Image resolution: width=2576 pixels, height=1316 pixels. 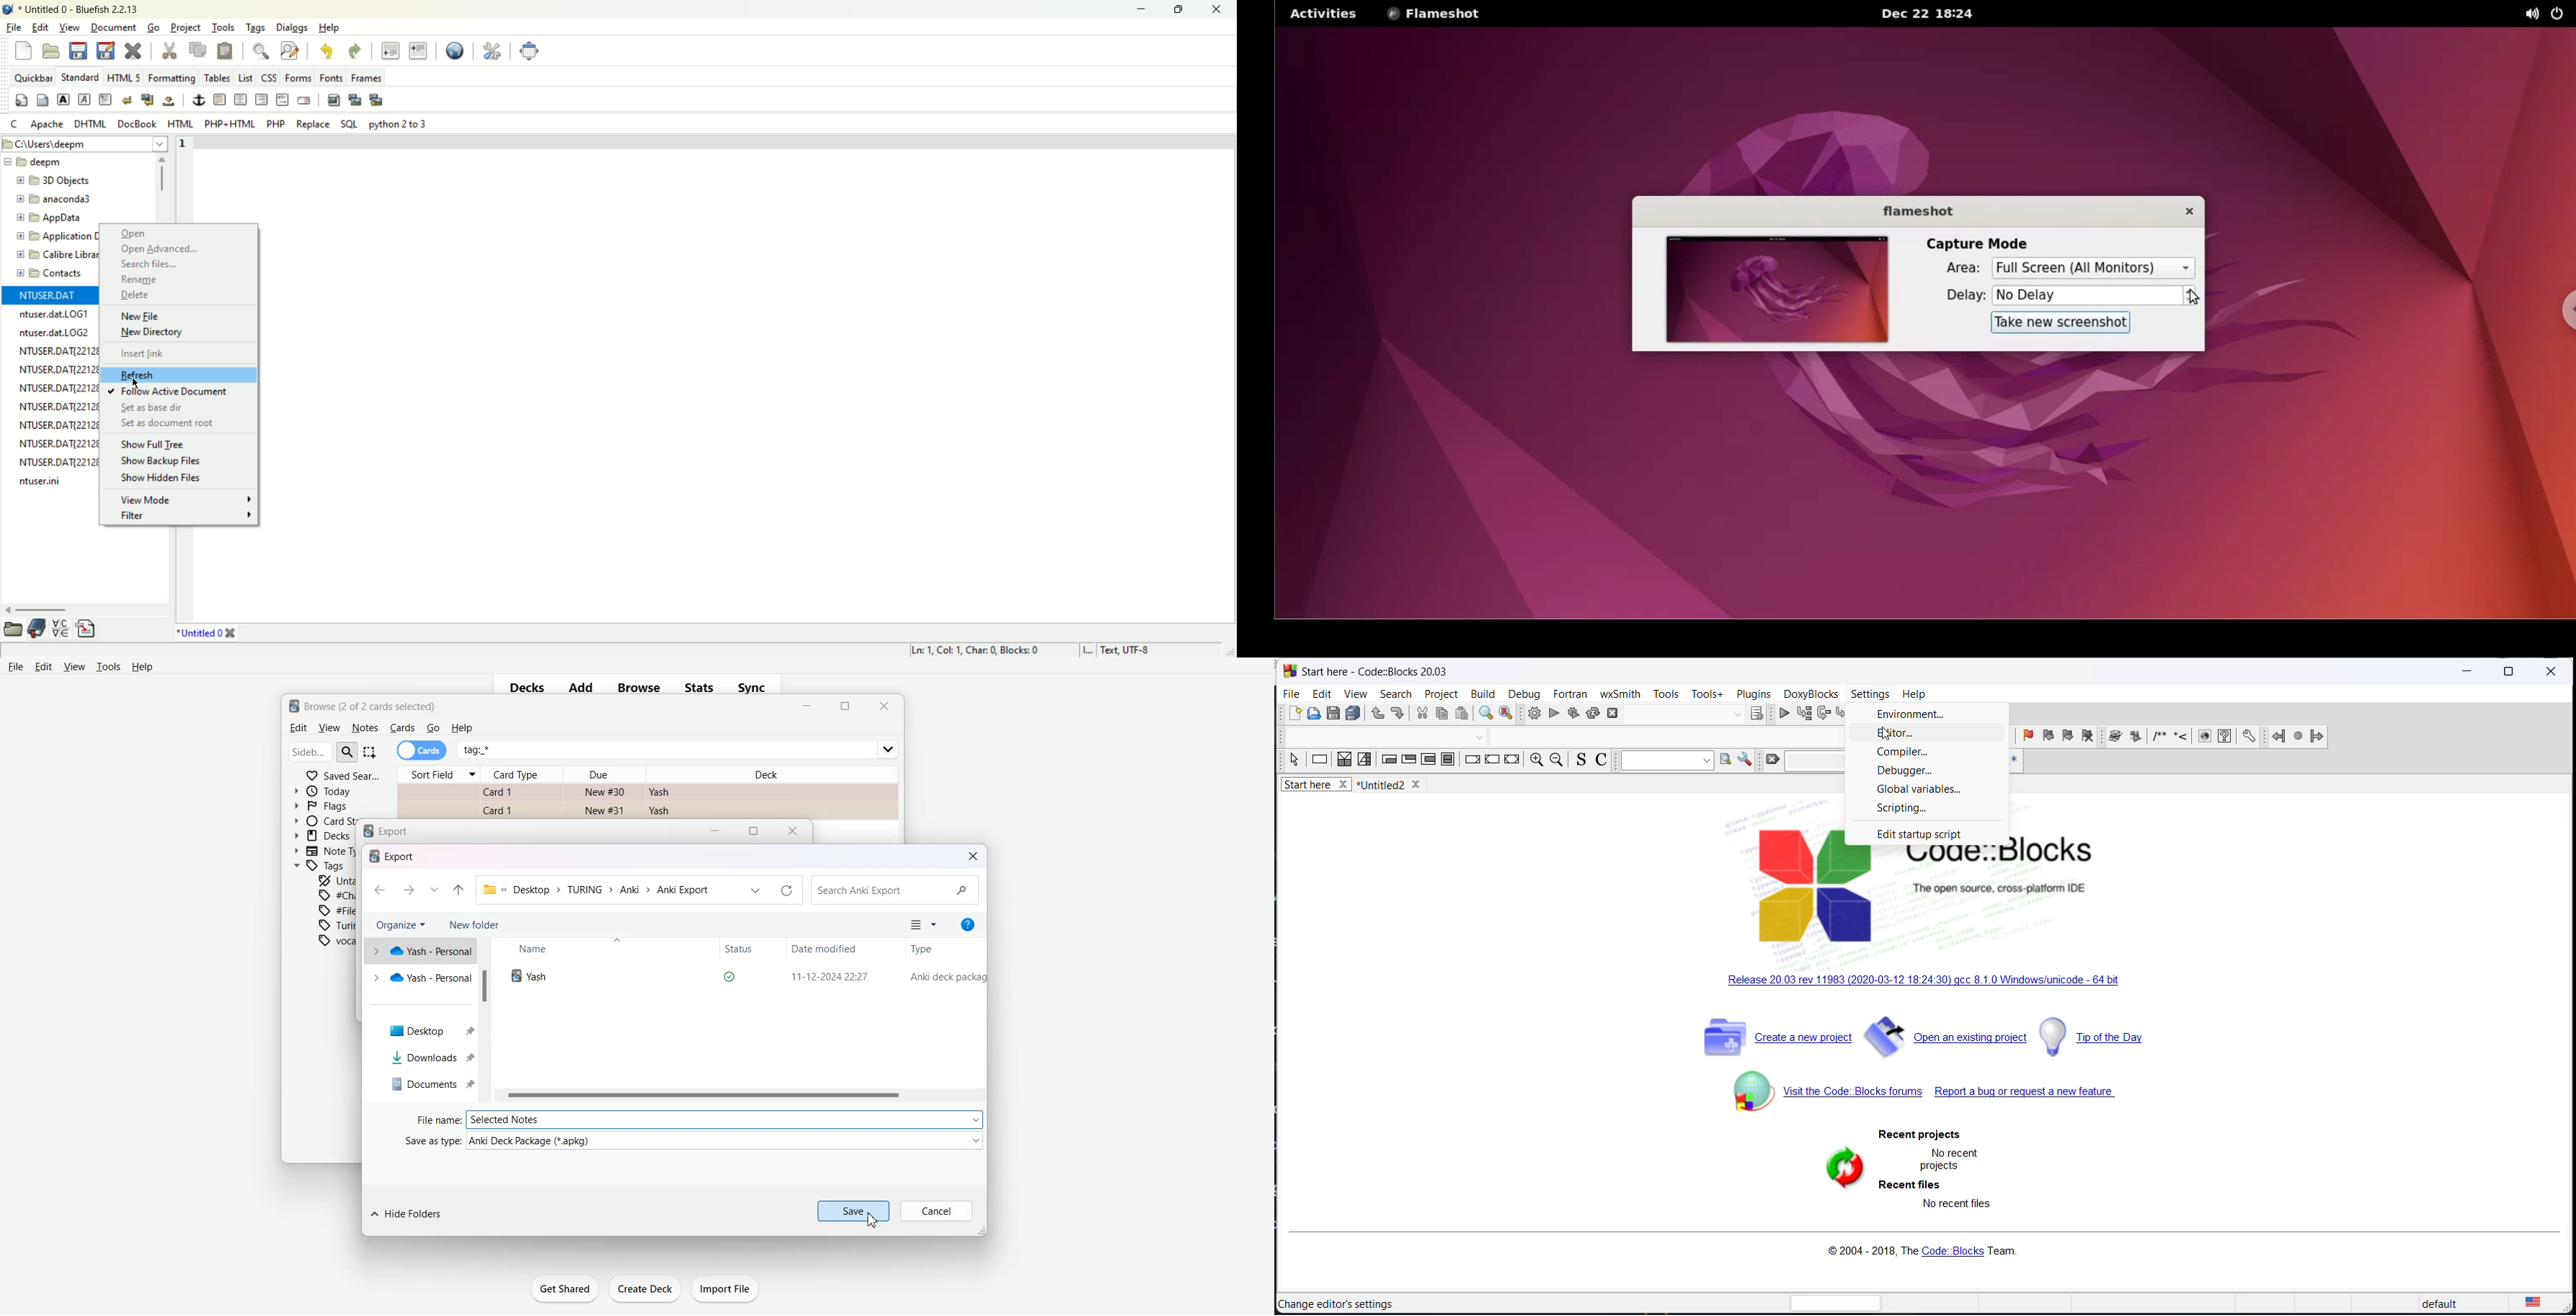 What do you see at coordinates (8, 8) in the screenshot?
I see `application icon` at bounding box center [8, 8].